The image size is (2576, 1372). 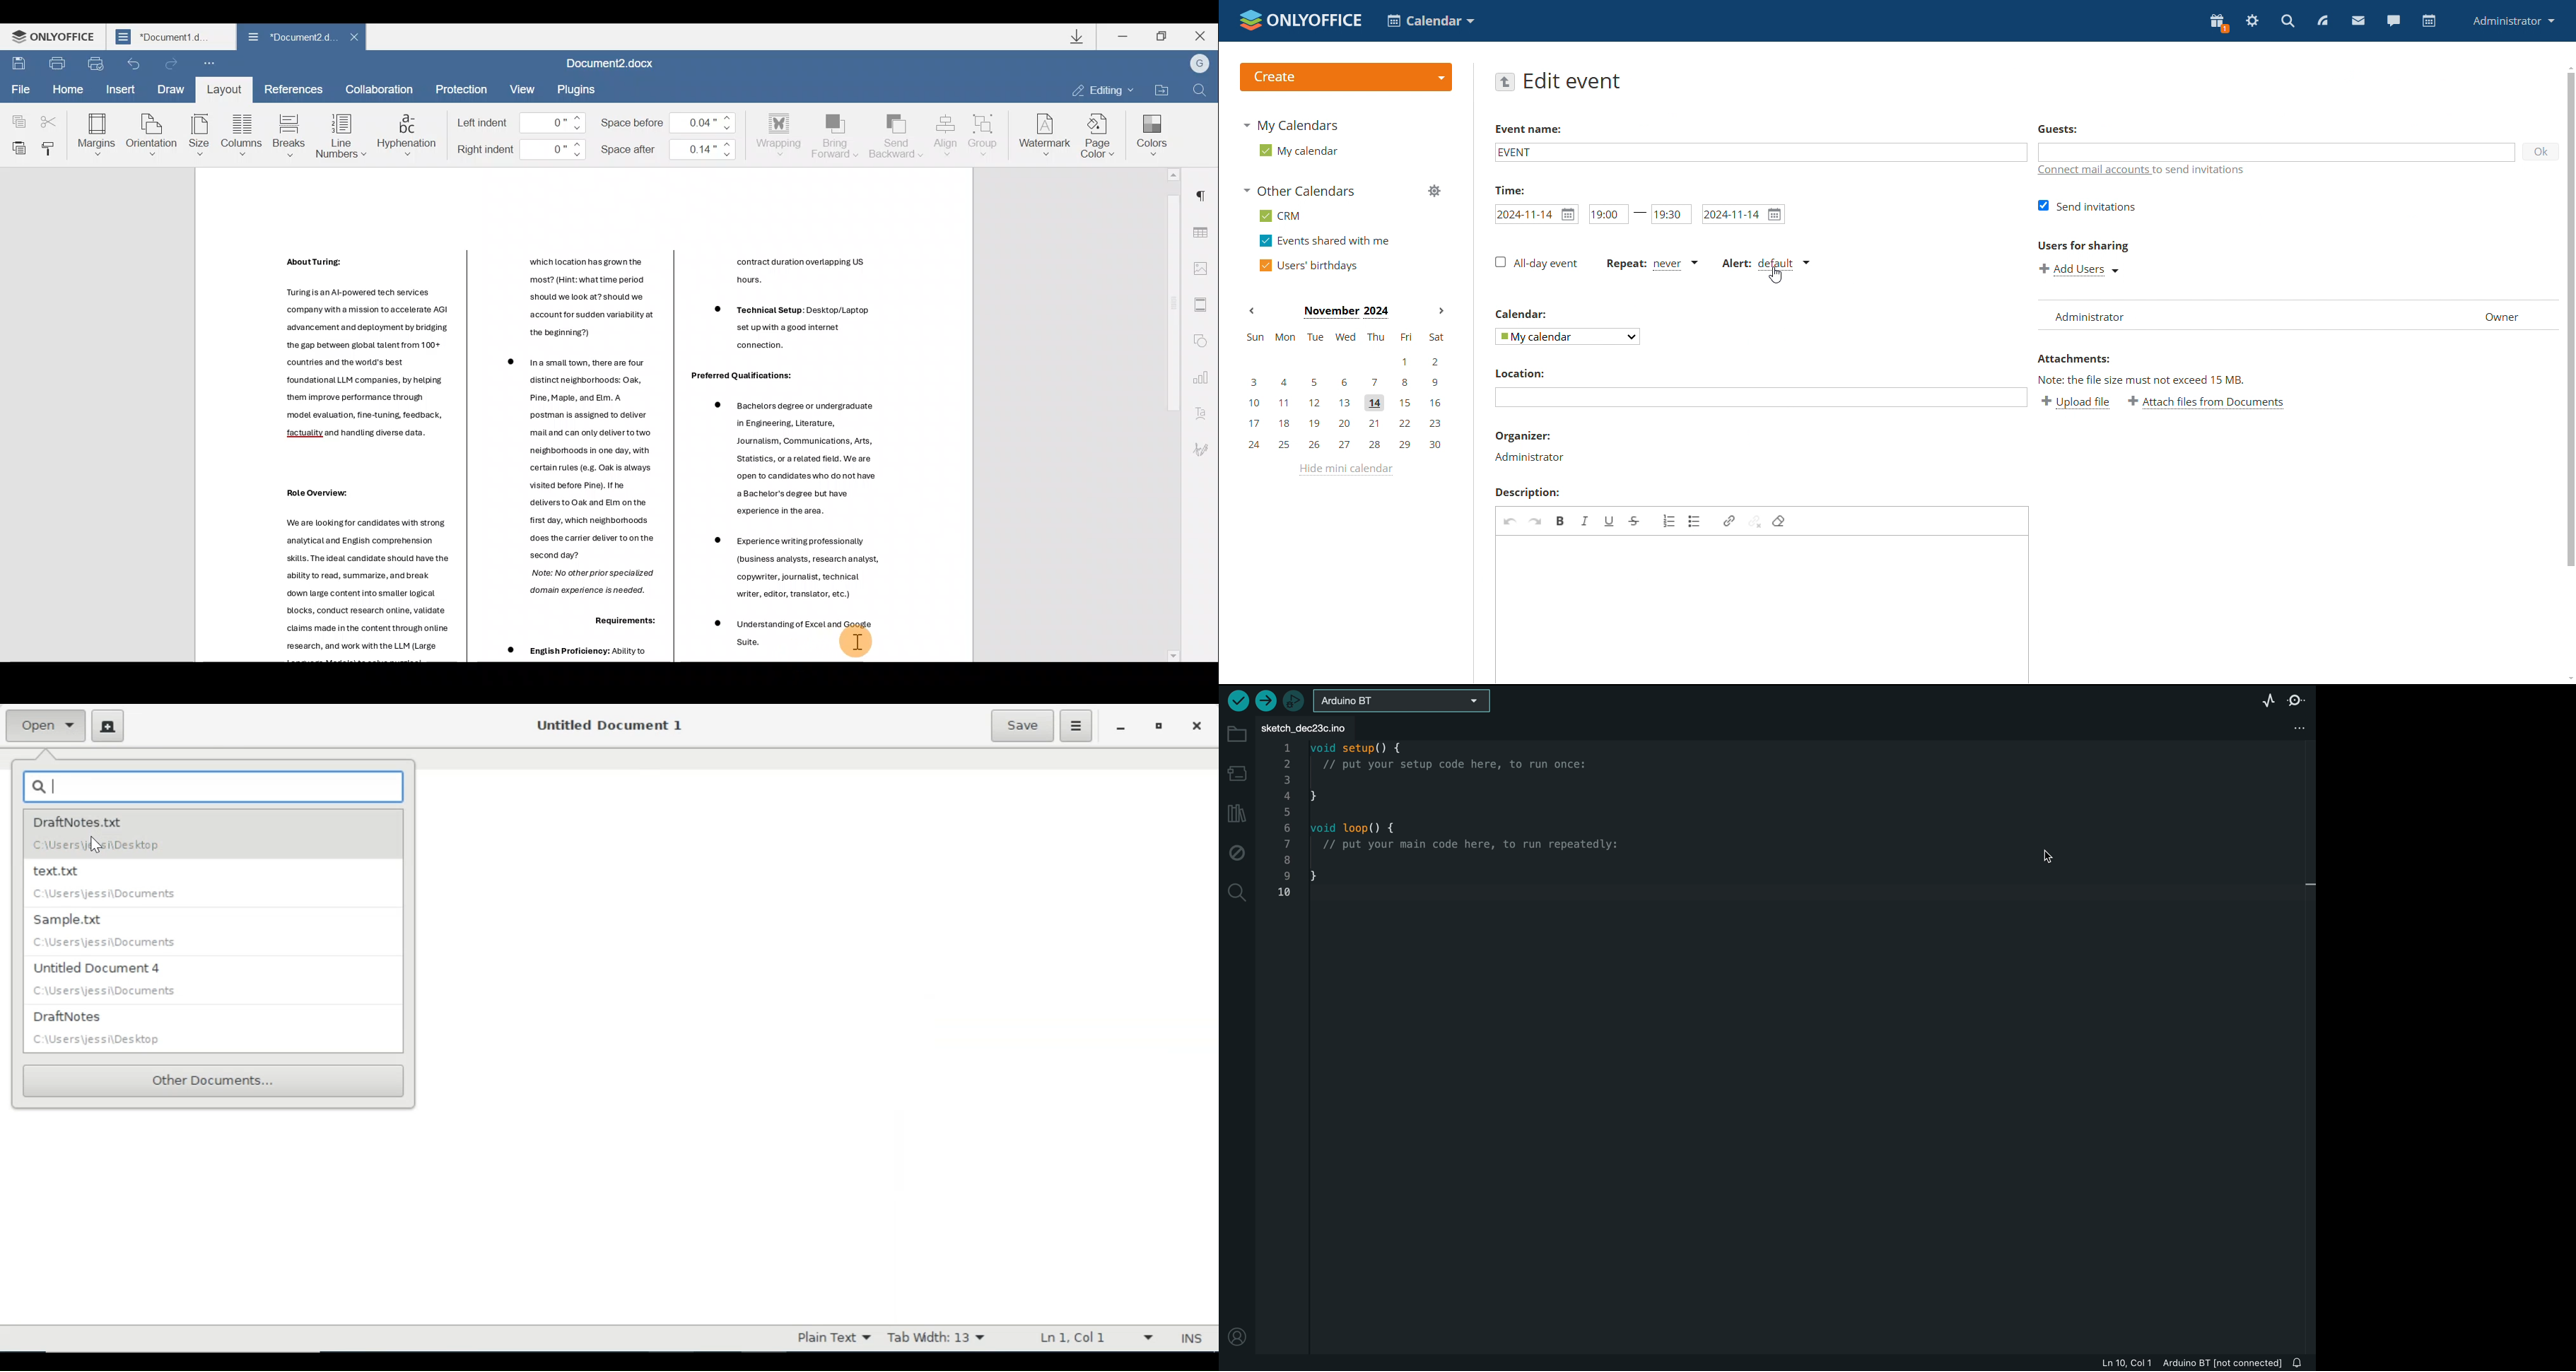 I want to click on search, so click(x=1234, y=893).